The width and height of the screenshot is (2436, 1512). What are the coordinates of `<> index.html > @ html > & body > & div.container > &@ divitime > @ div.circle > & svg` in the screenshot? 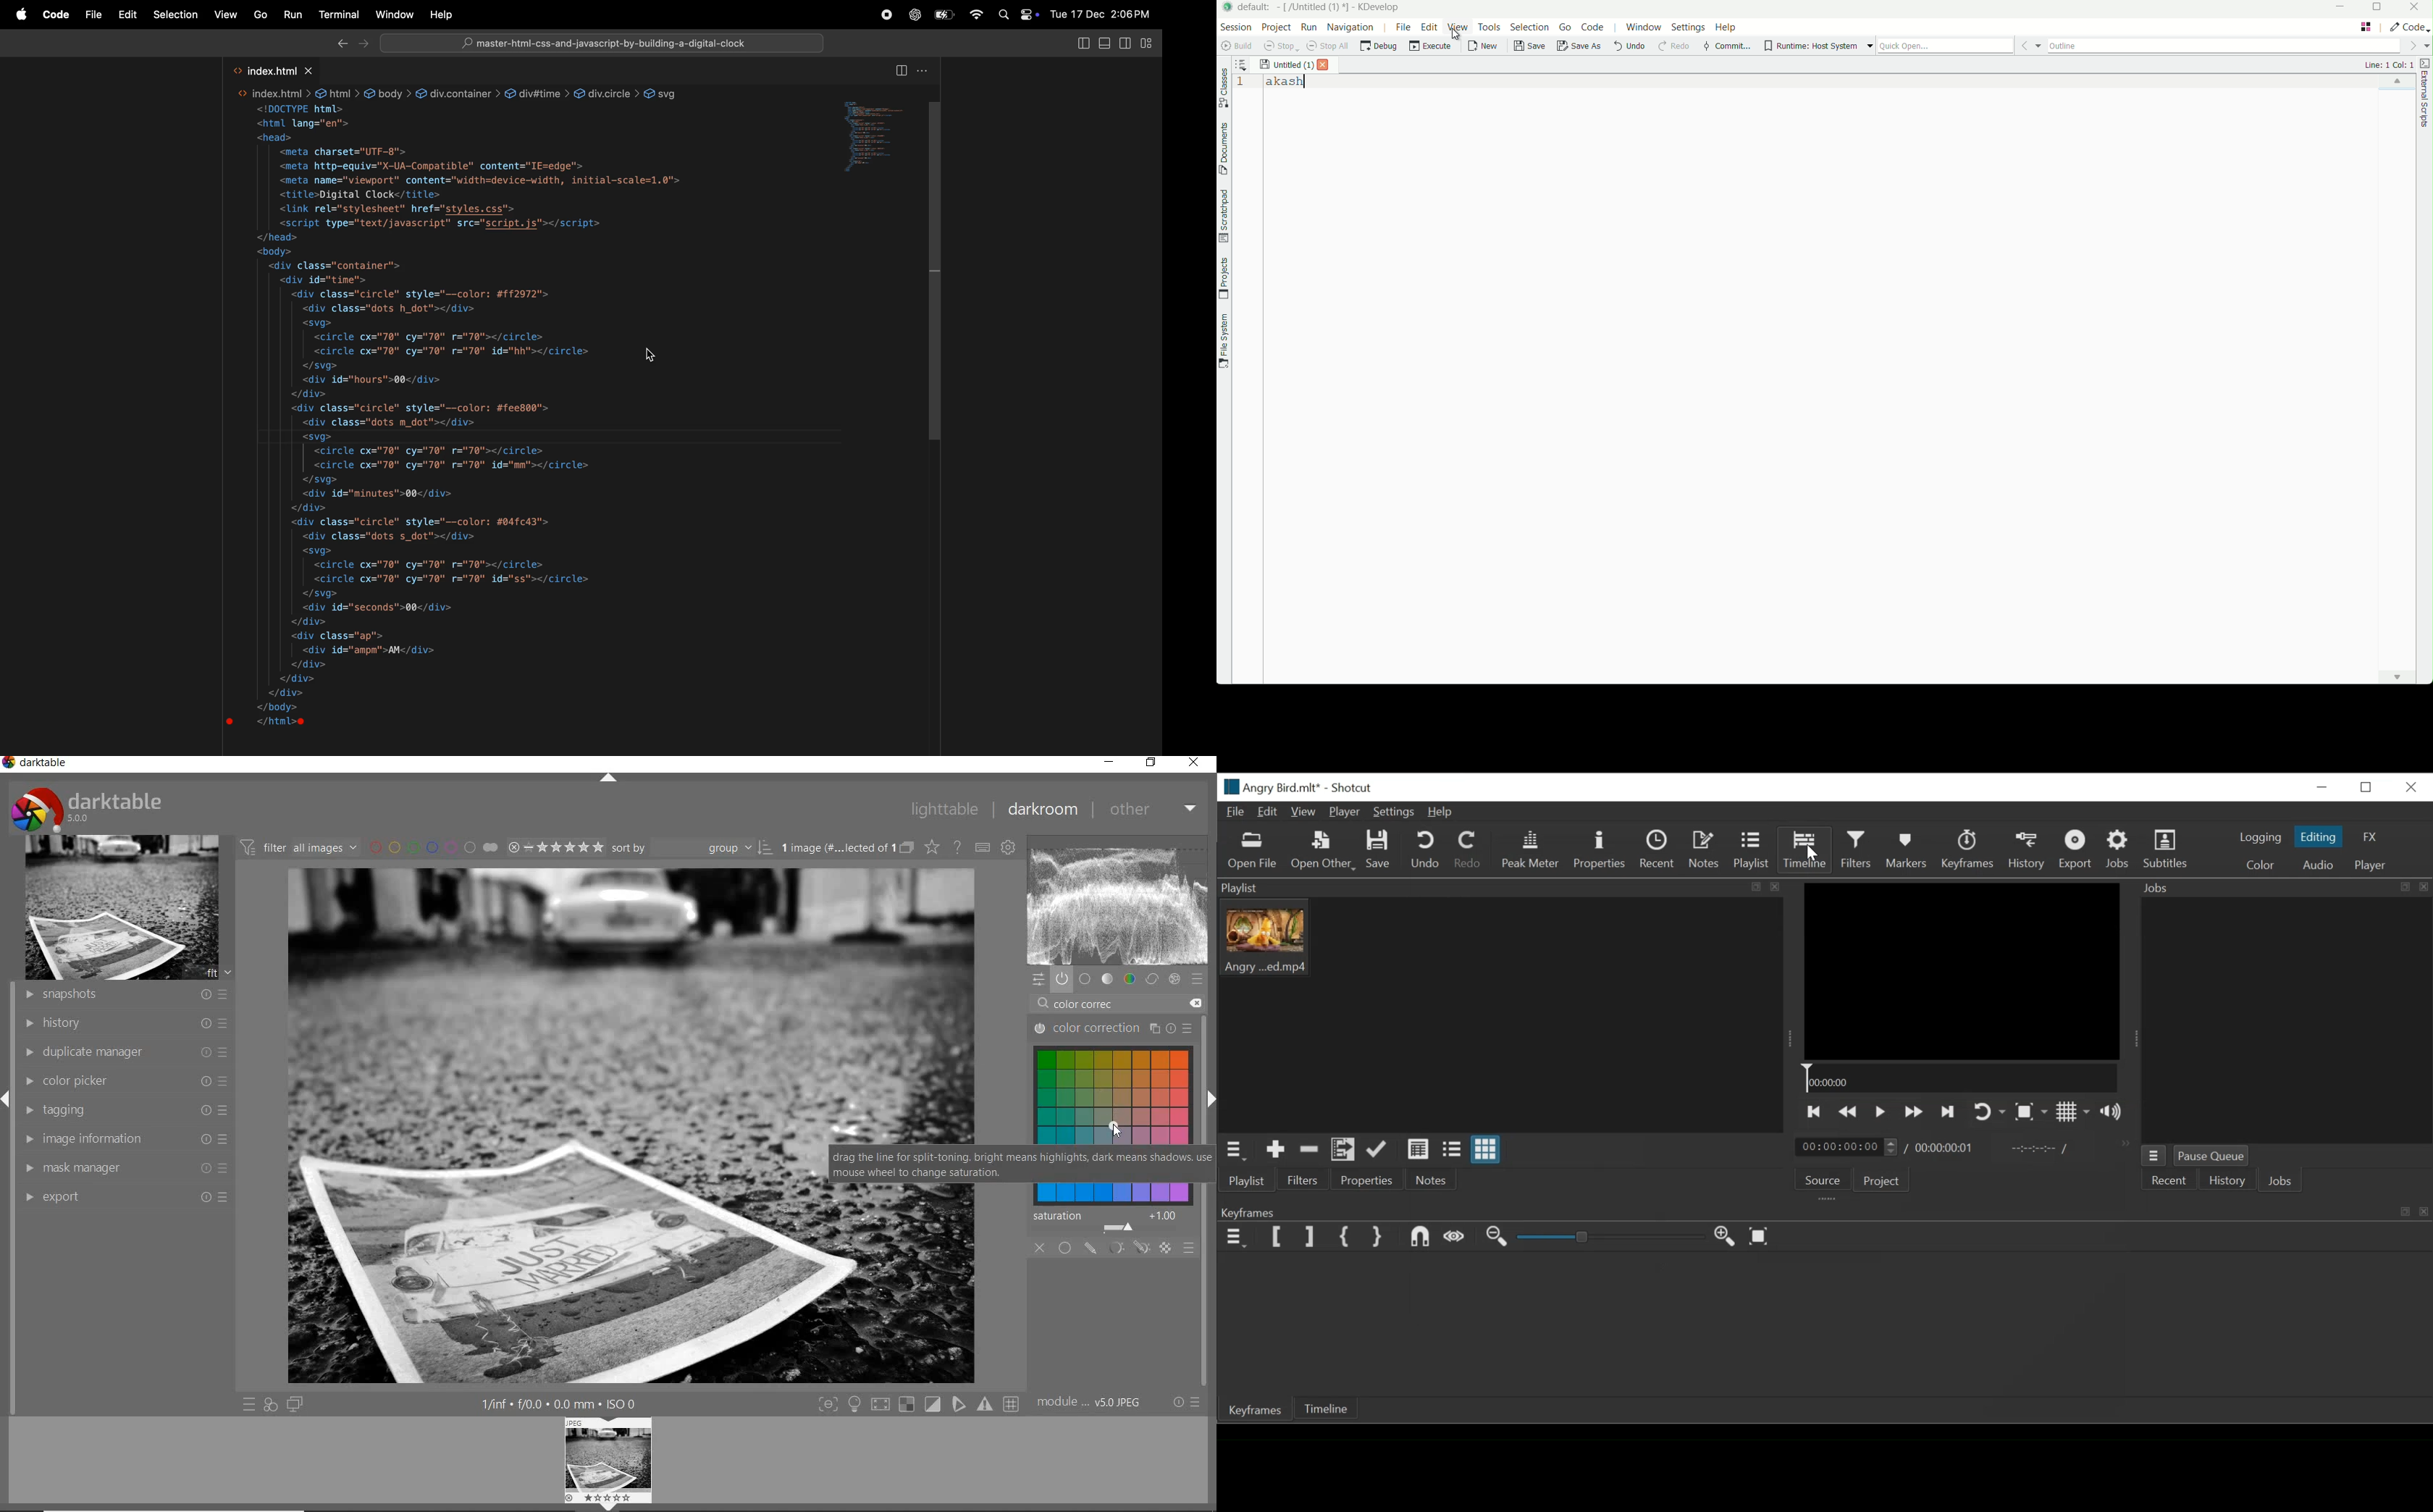 It's located at (459, 93).